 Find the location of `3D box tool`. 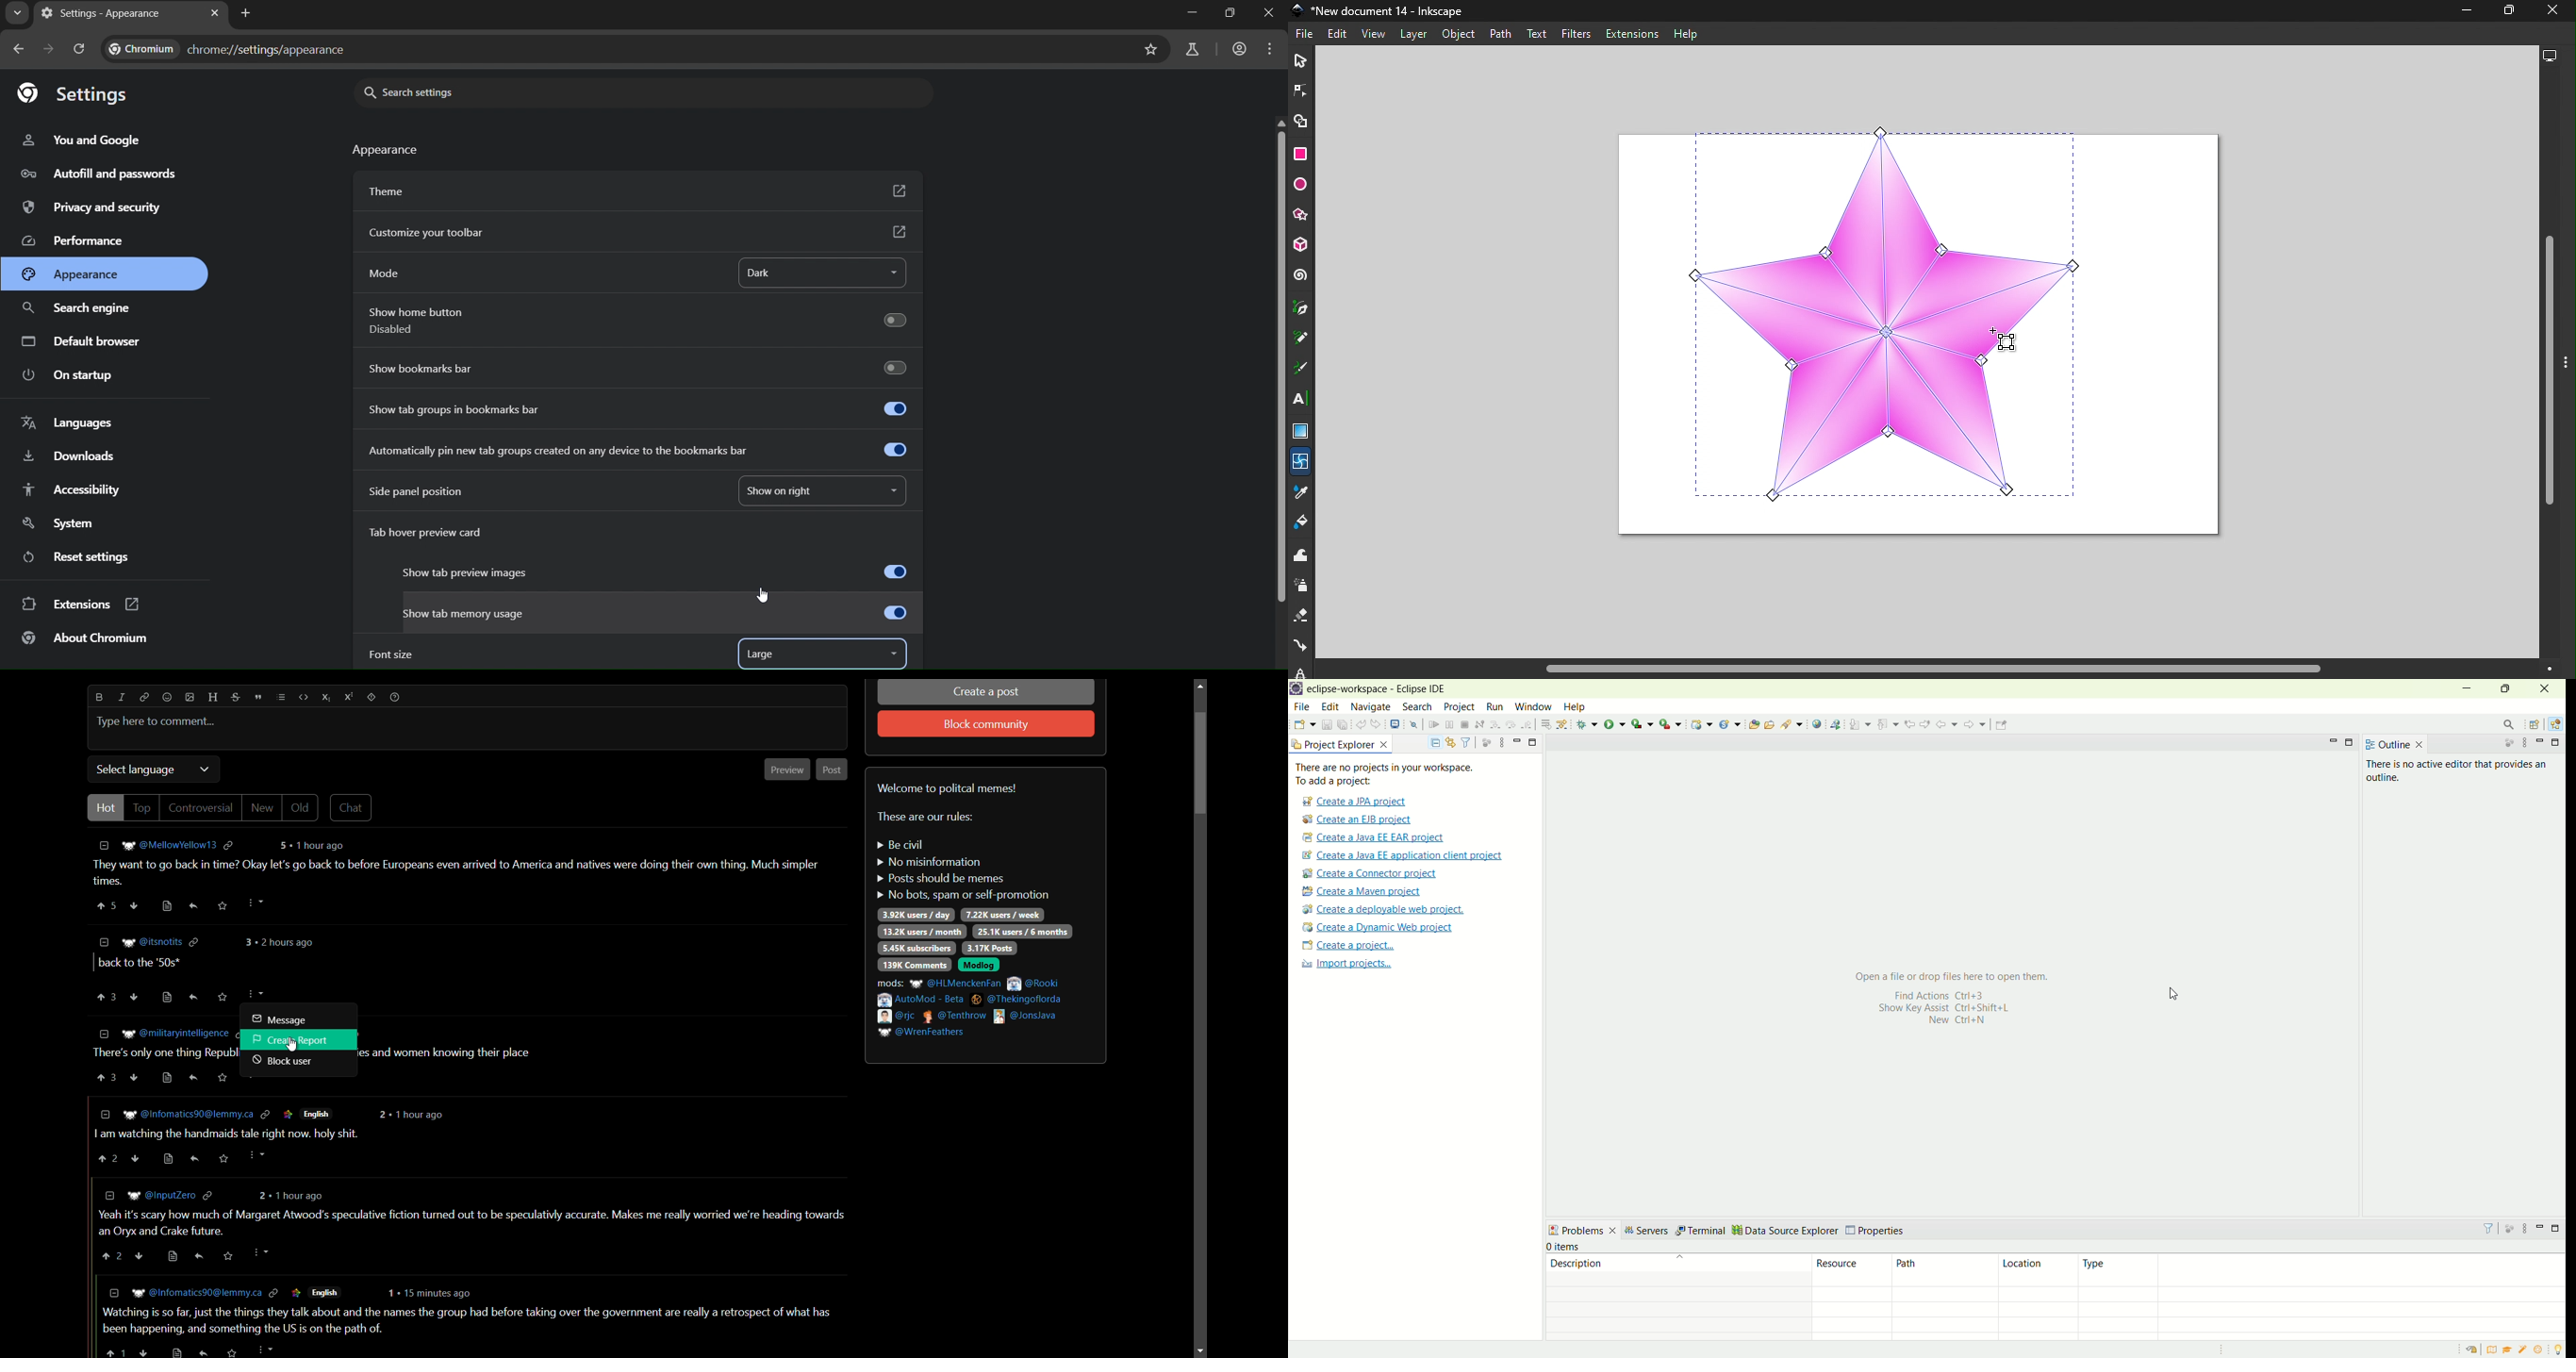

3D box tool is located at coordinates (1302, 247).